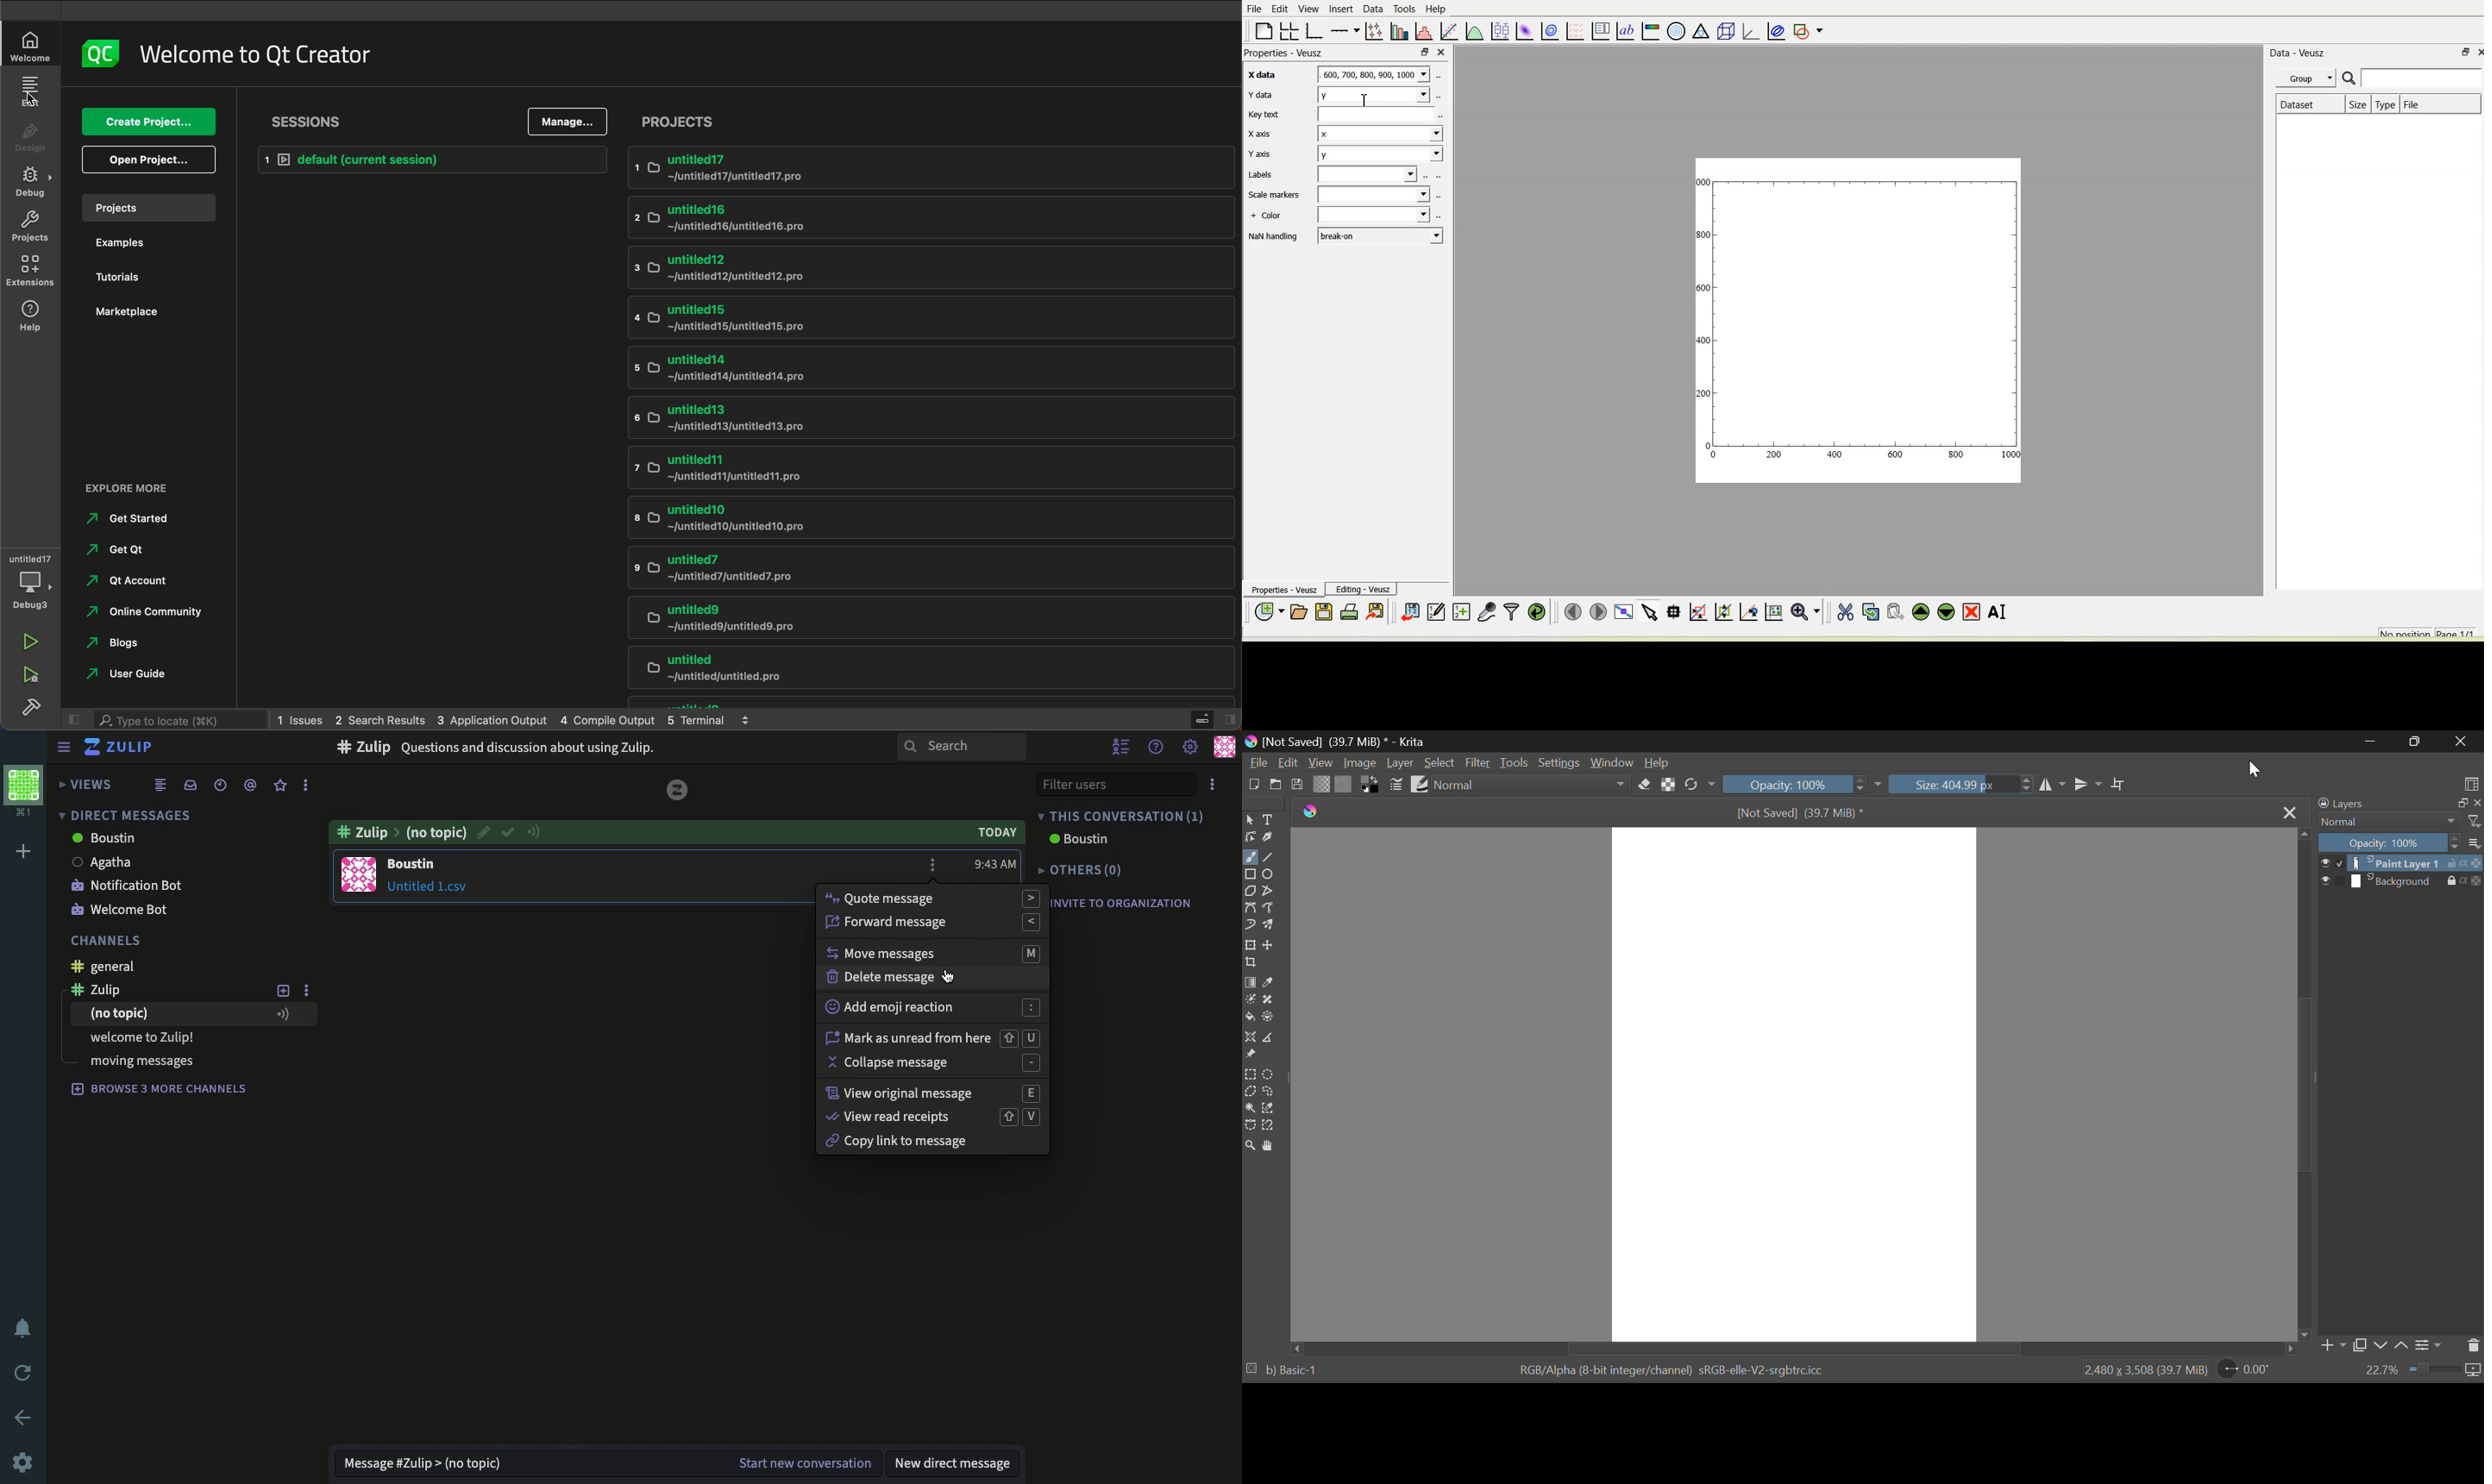 The height and width of the screenshot is (1484, 2492). I want to click on Enclose & Fill, so click(1269, 1016).